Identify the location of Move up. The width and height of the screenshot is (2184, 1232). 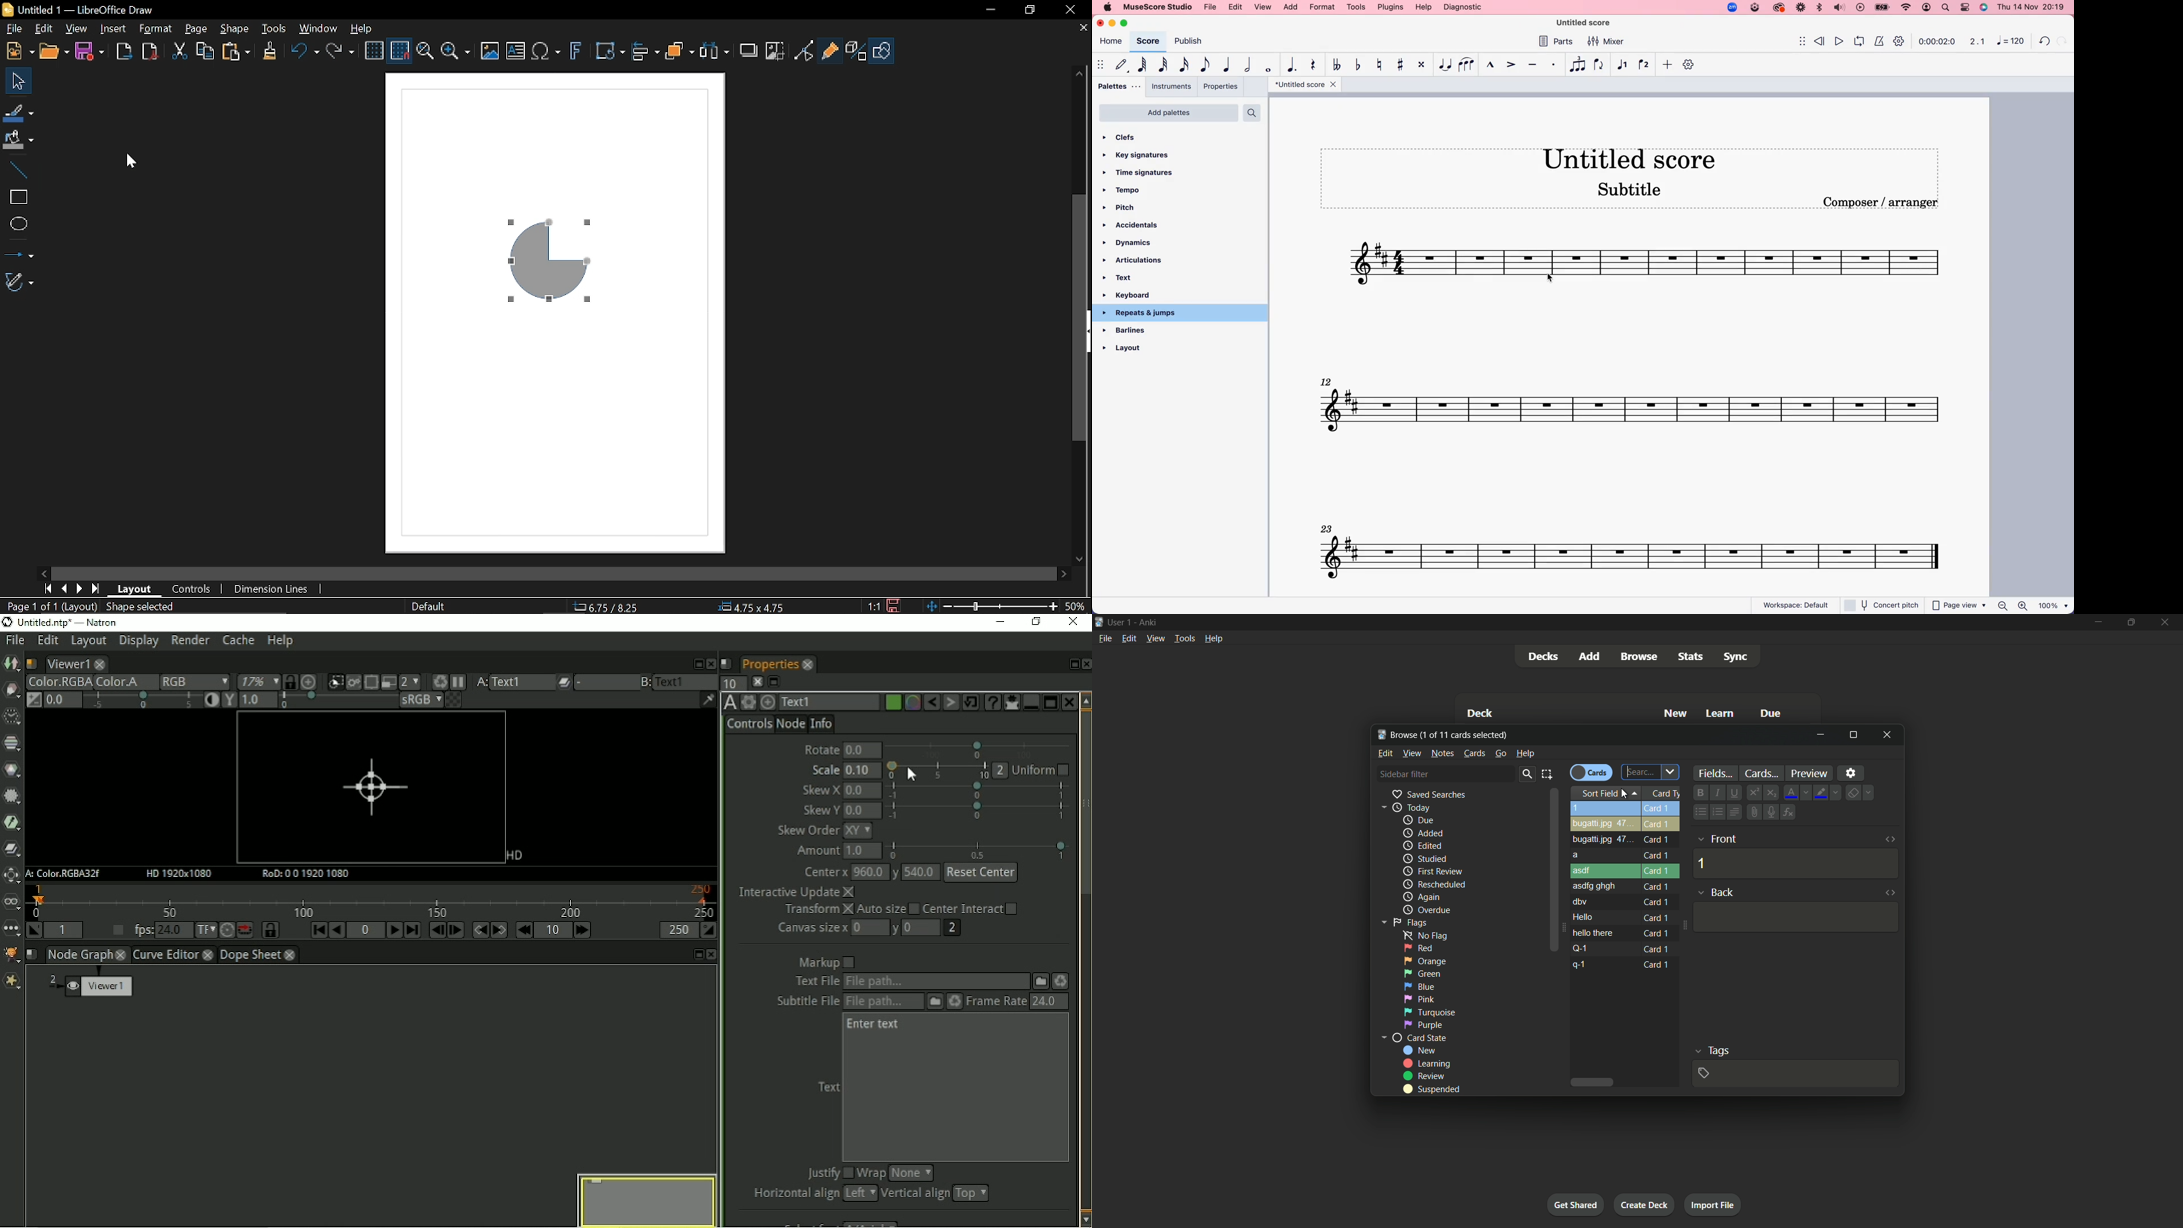
(1080, 72).